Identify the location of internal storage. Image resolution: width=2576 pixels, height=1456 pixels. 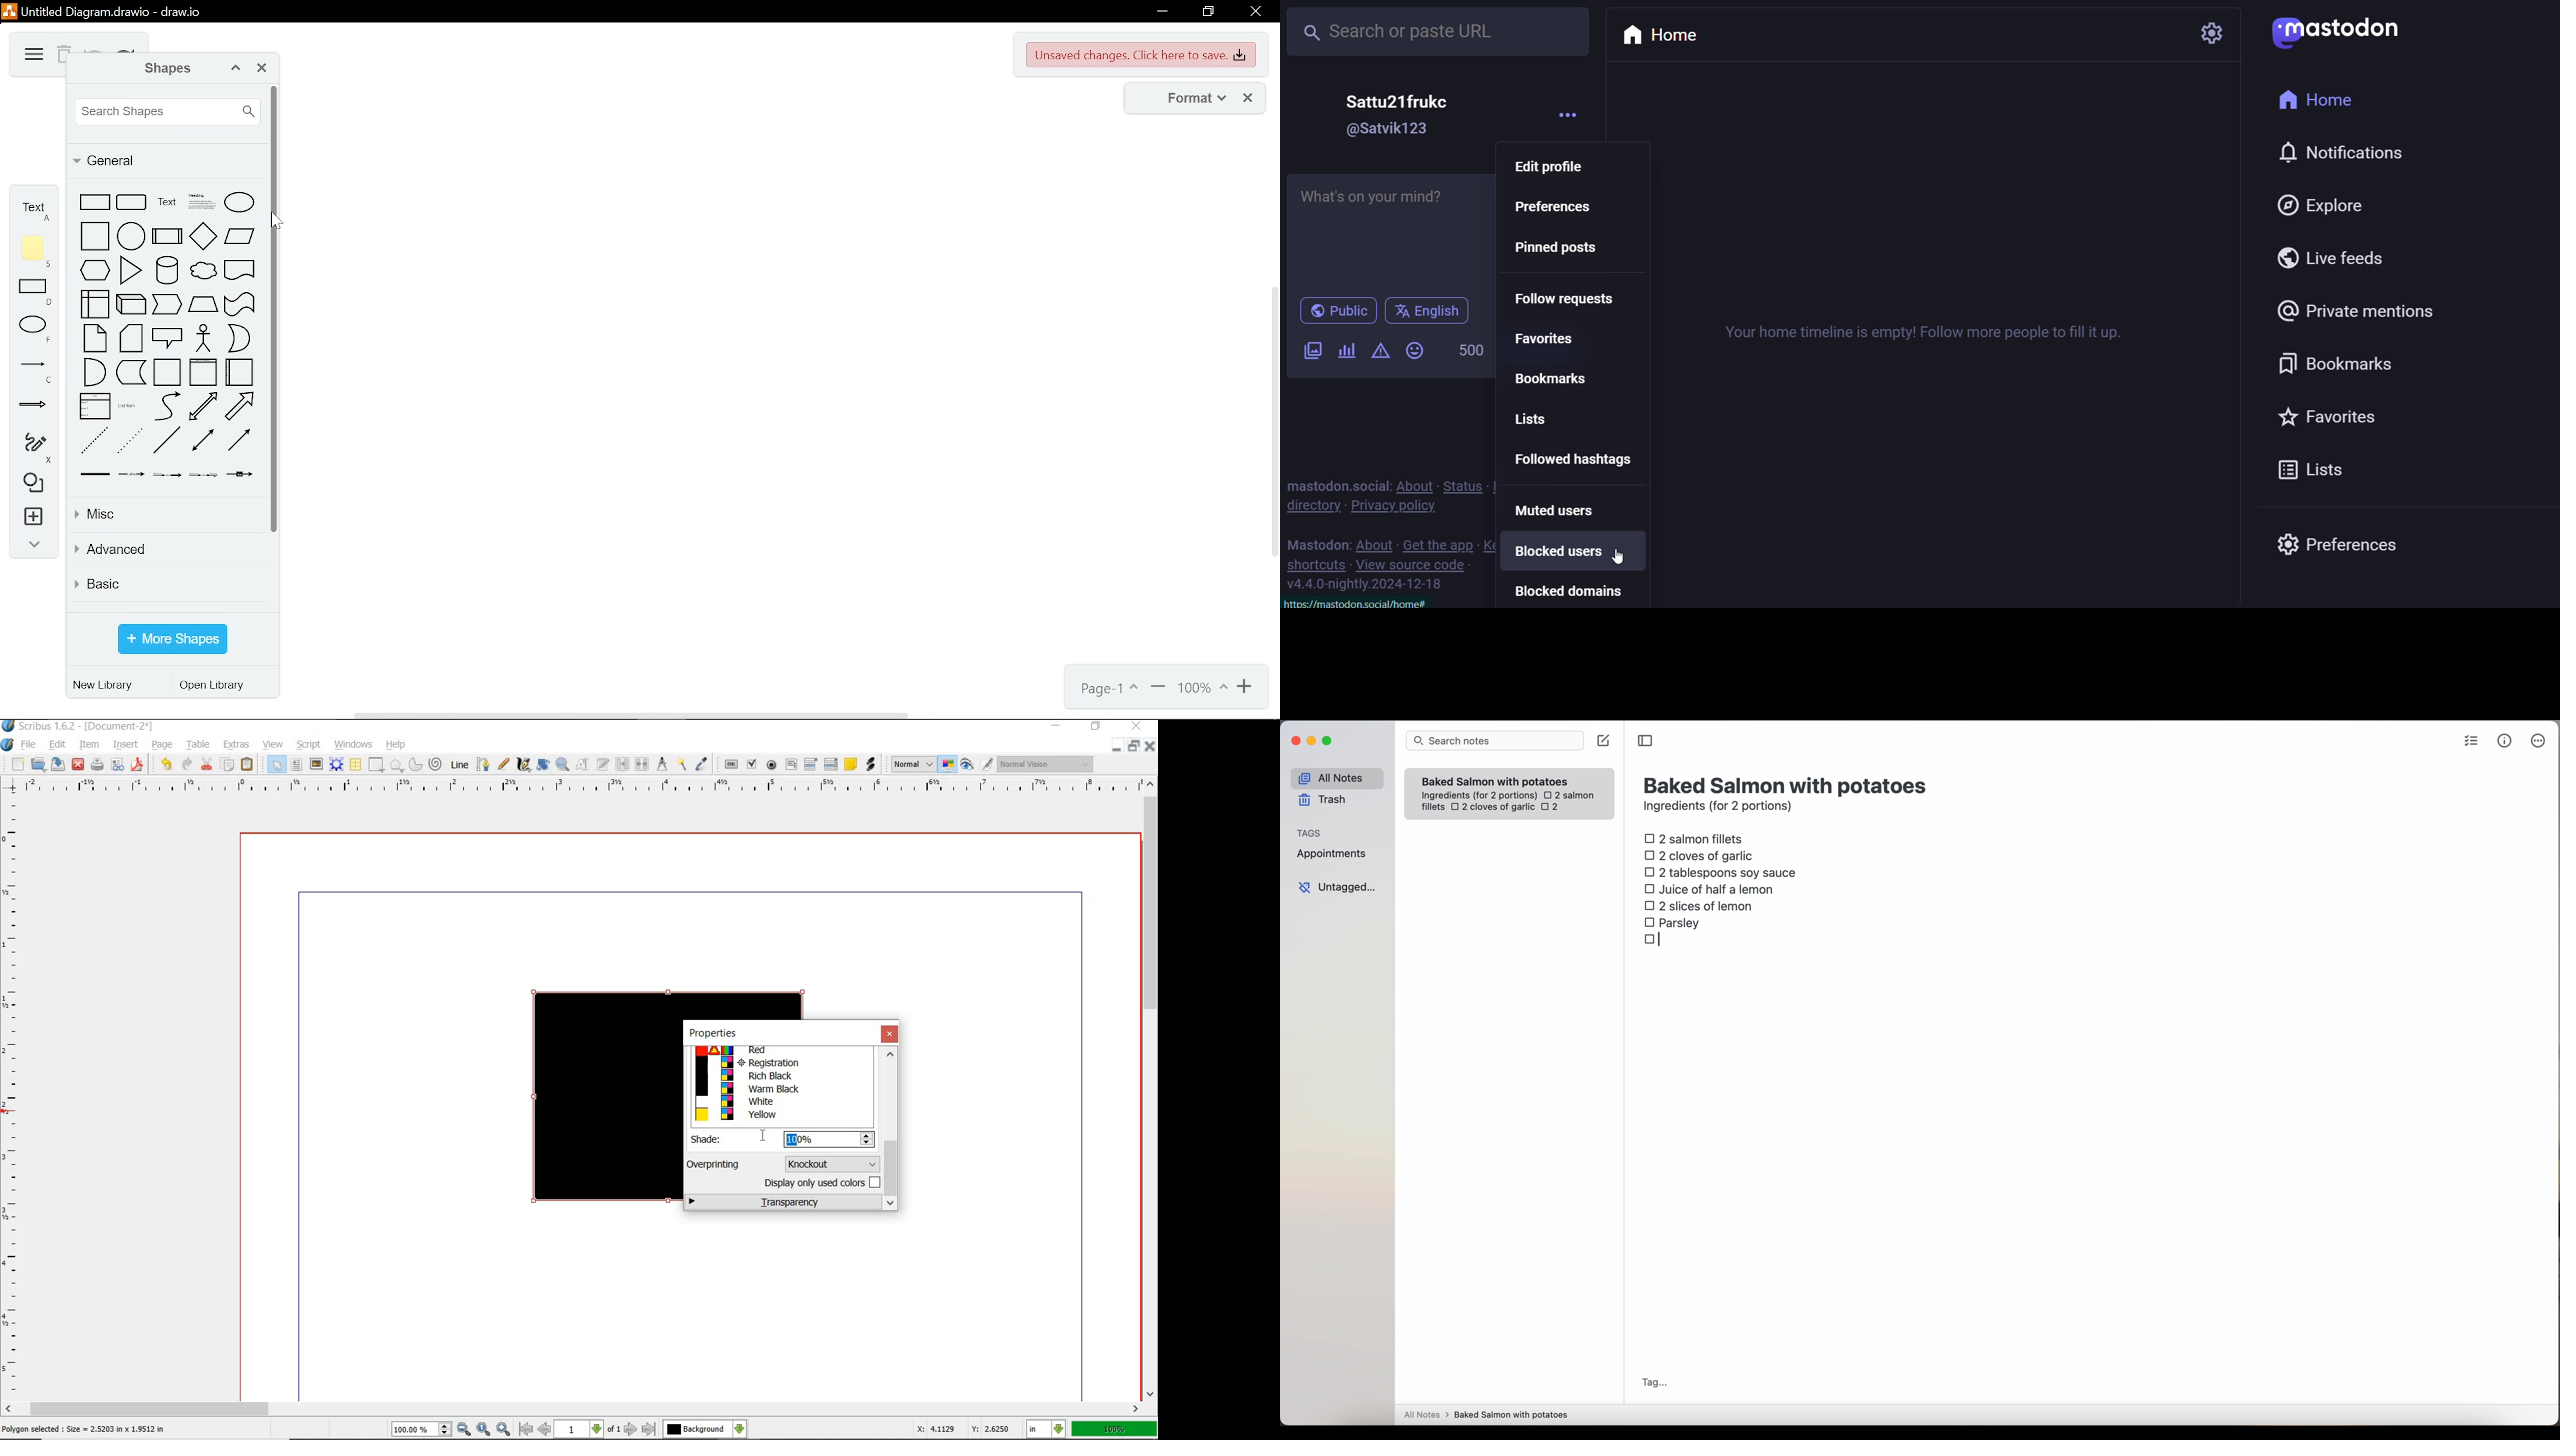
(95, 304).